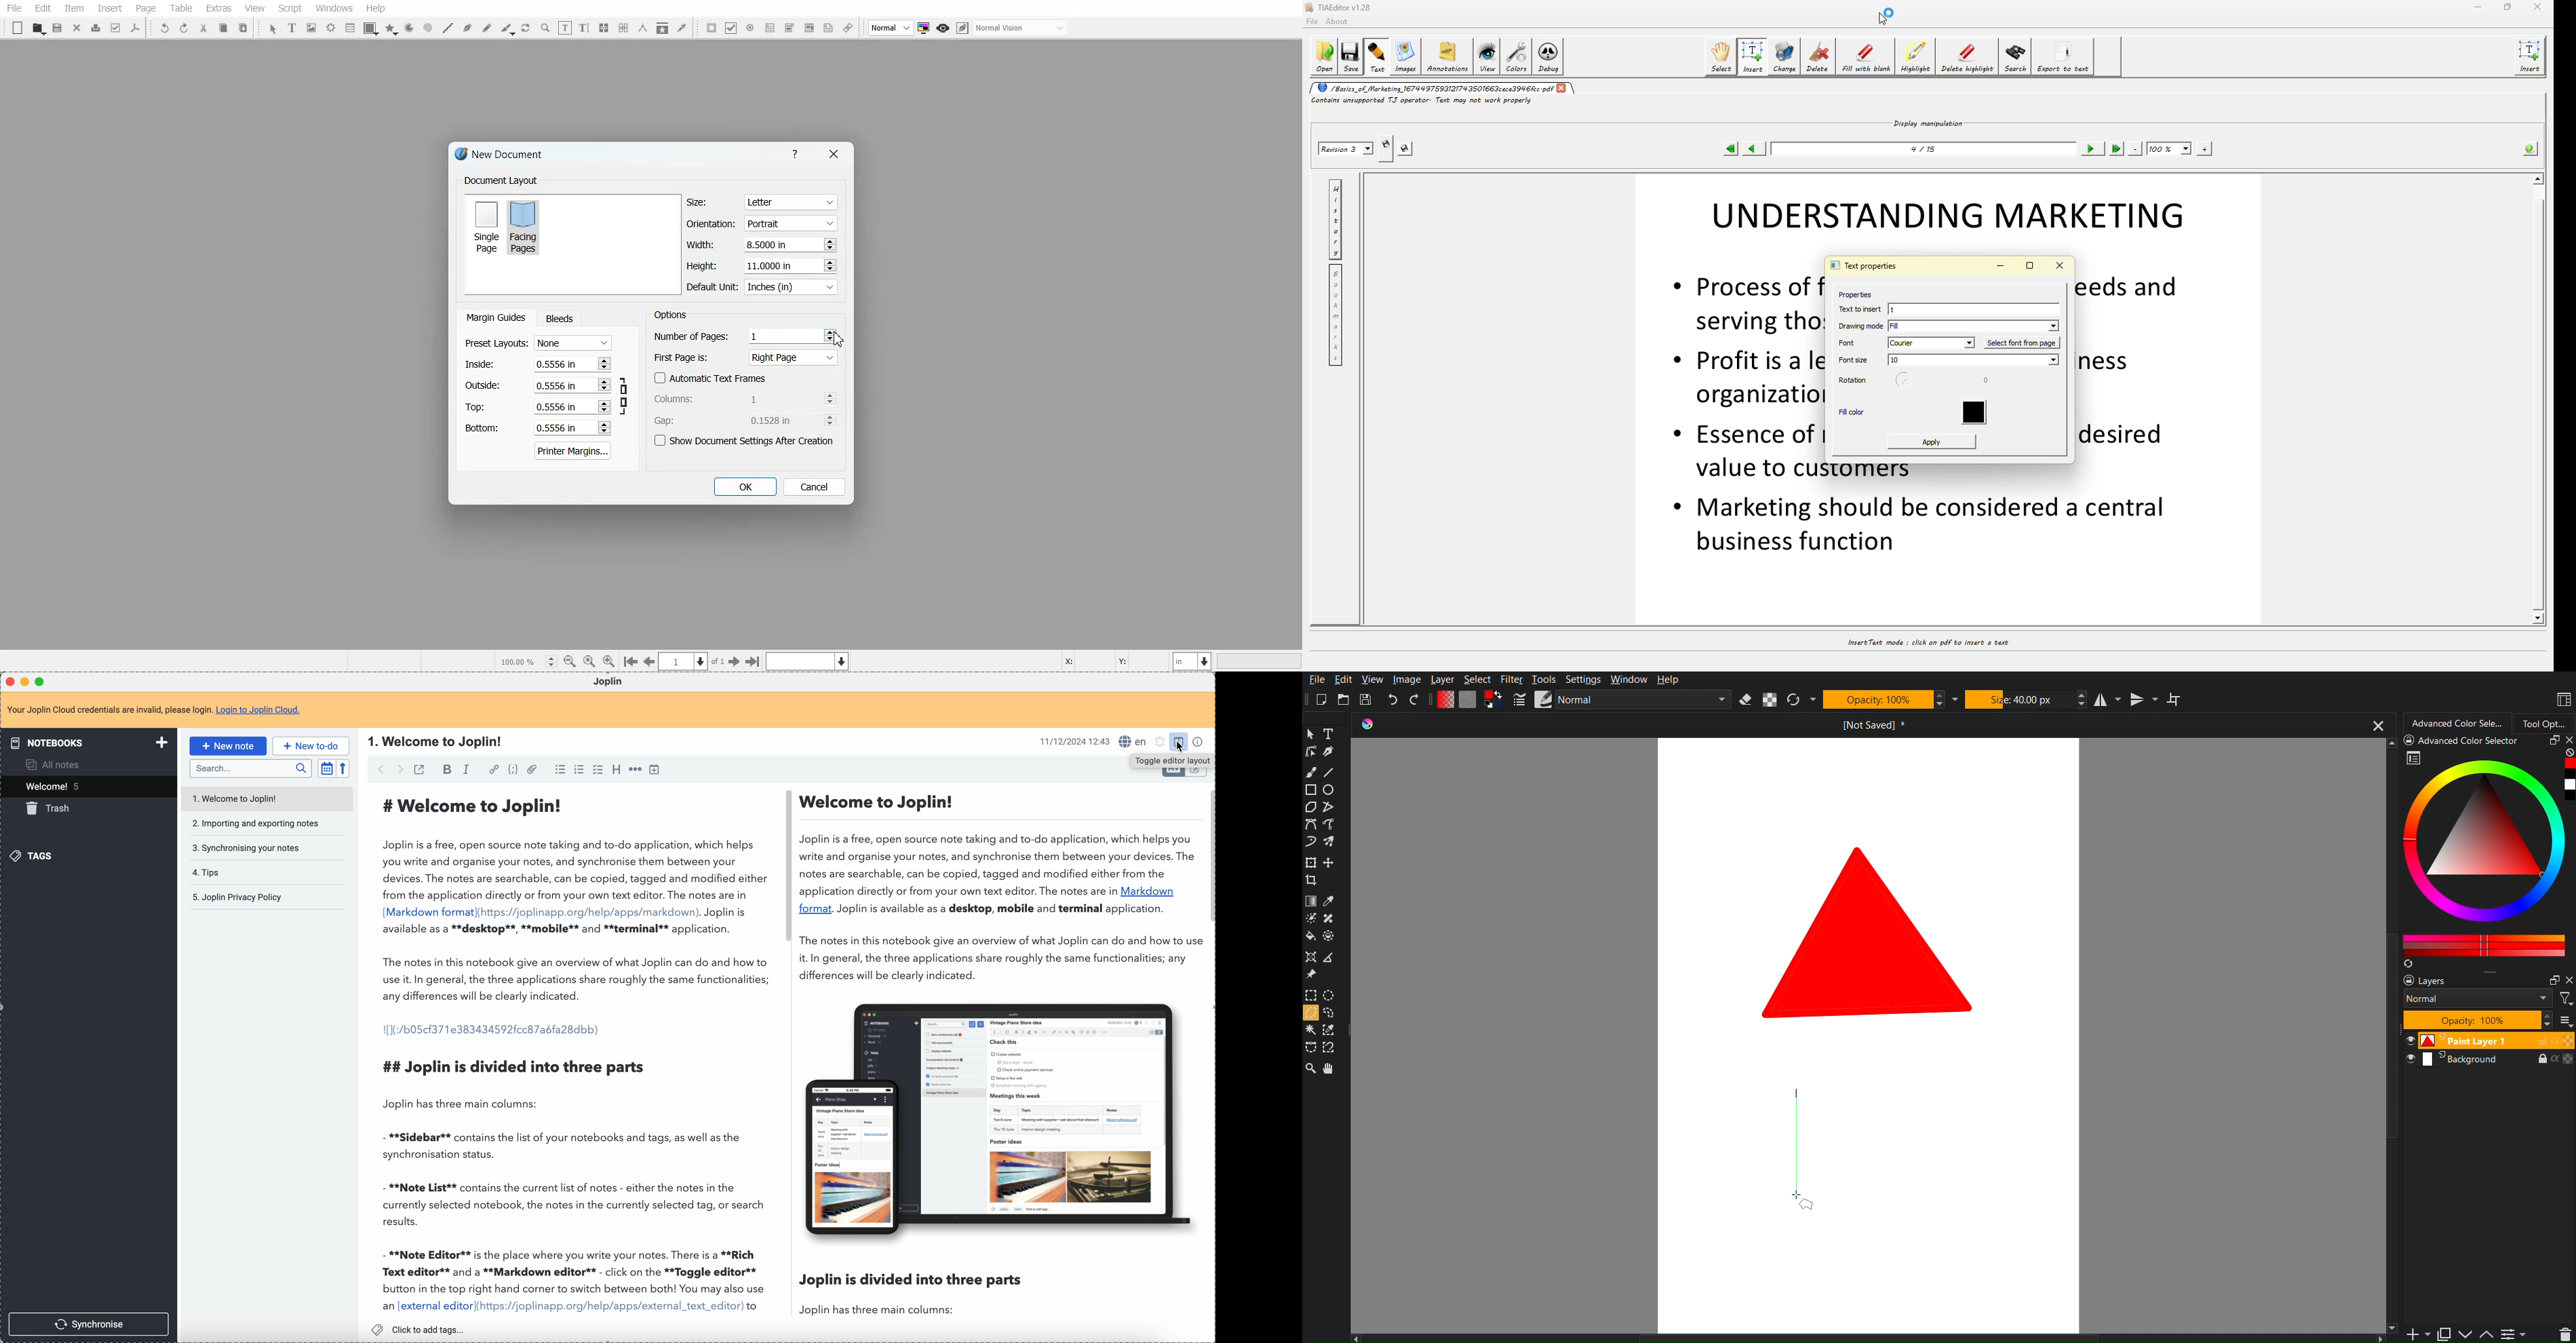 Image resolution: width=2576 pixels, height=1344 pixels. I want to click on Left margin adjuster, so click(538, 364).